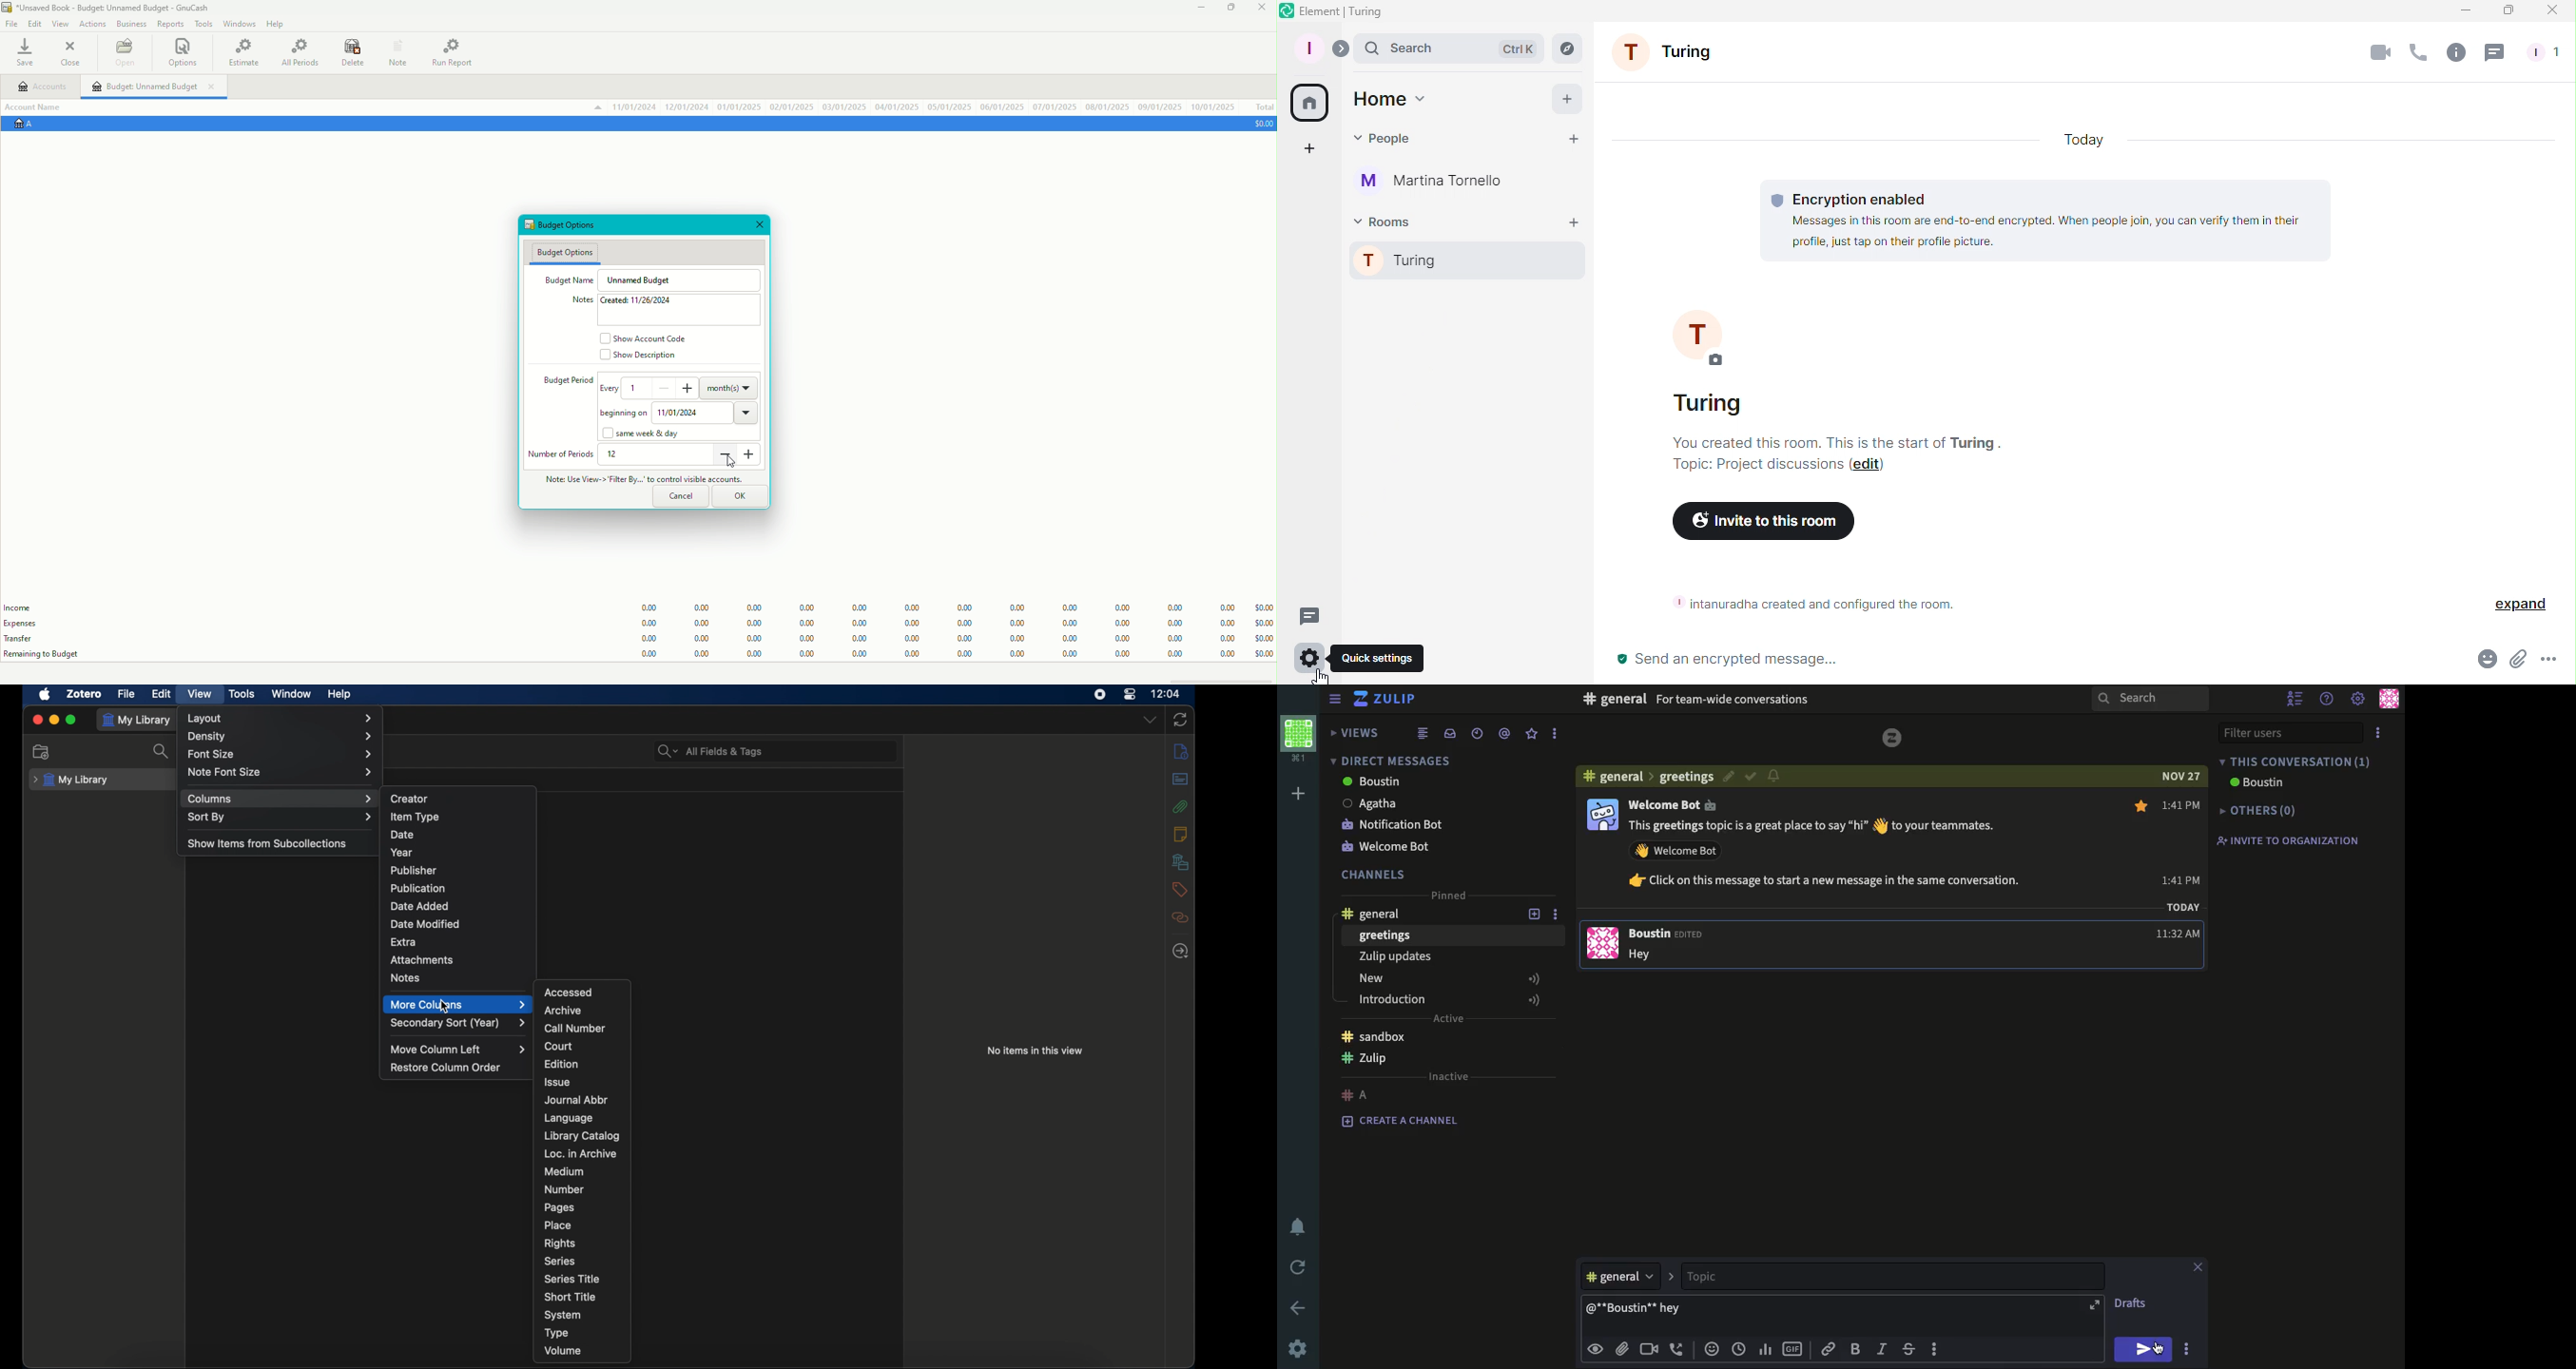 The width and height of the screenshot is (2576, 1372). What do you see at coordinates (1180, 833) in the screenshot?
I see `notes` at bounding box center [1180, 833].